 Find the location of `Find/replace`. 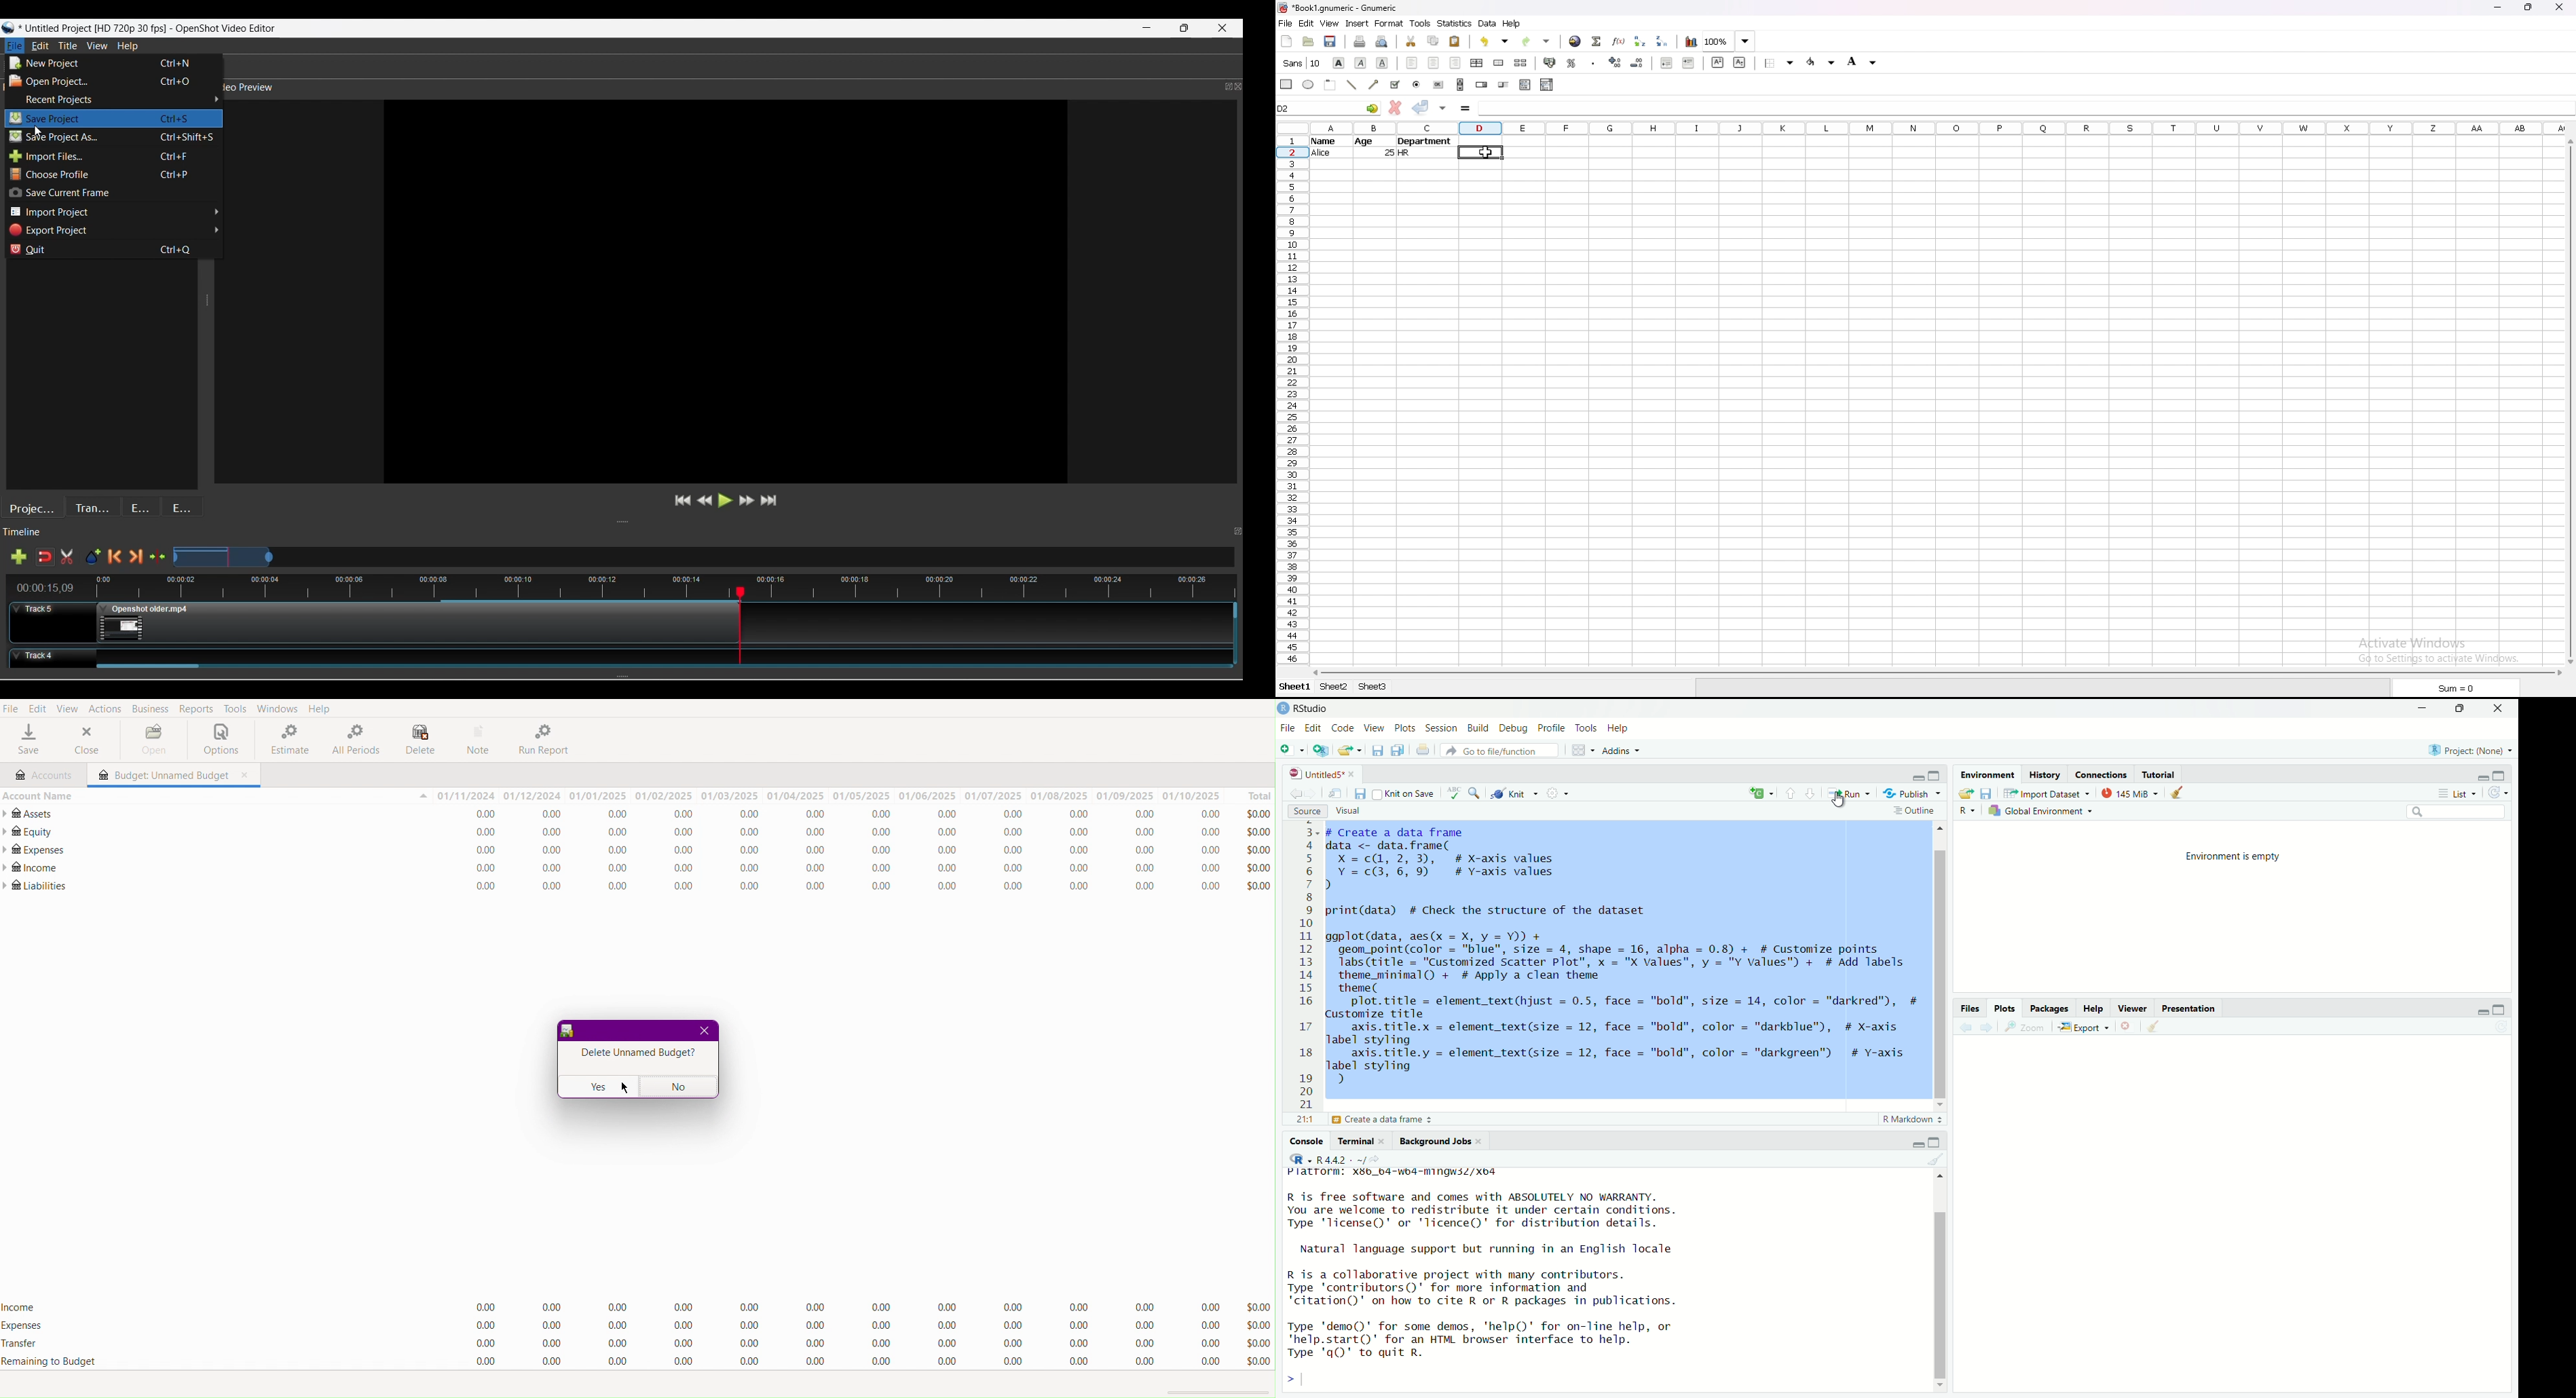

Find/replace is located at coordinates (1476, 795).